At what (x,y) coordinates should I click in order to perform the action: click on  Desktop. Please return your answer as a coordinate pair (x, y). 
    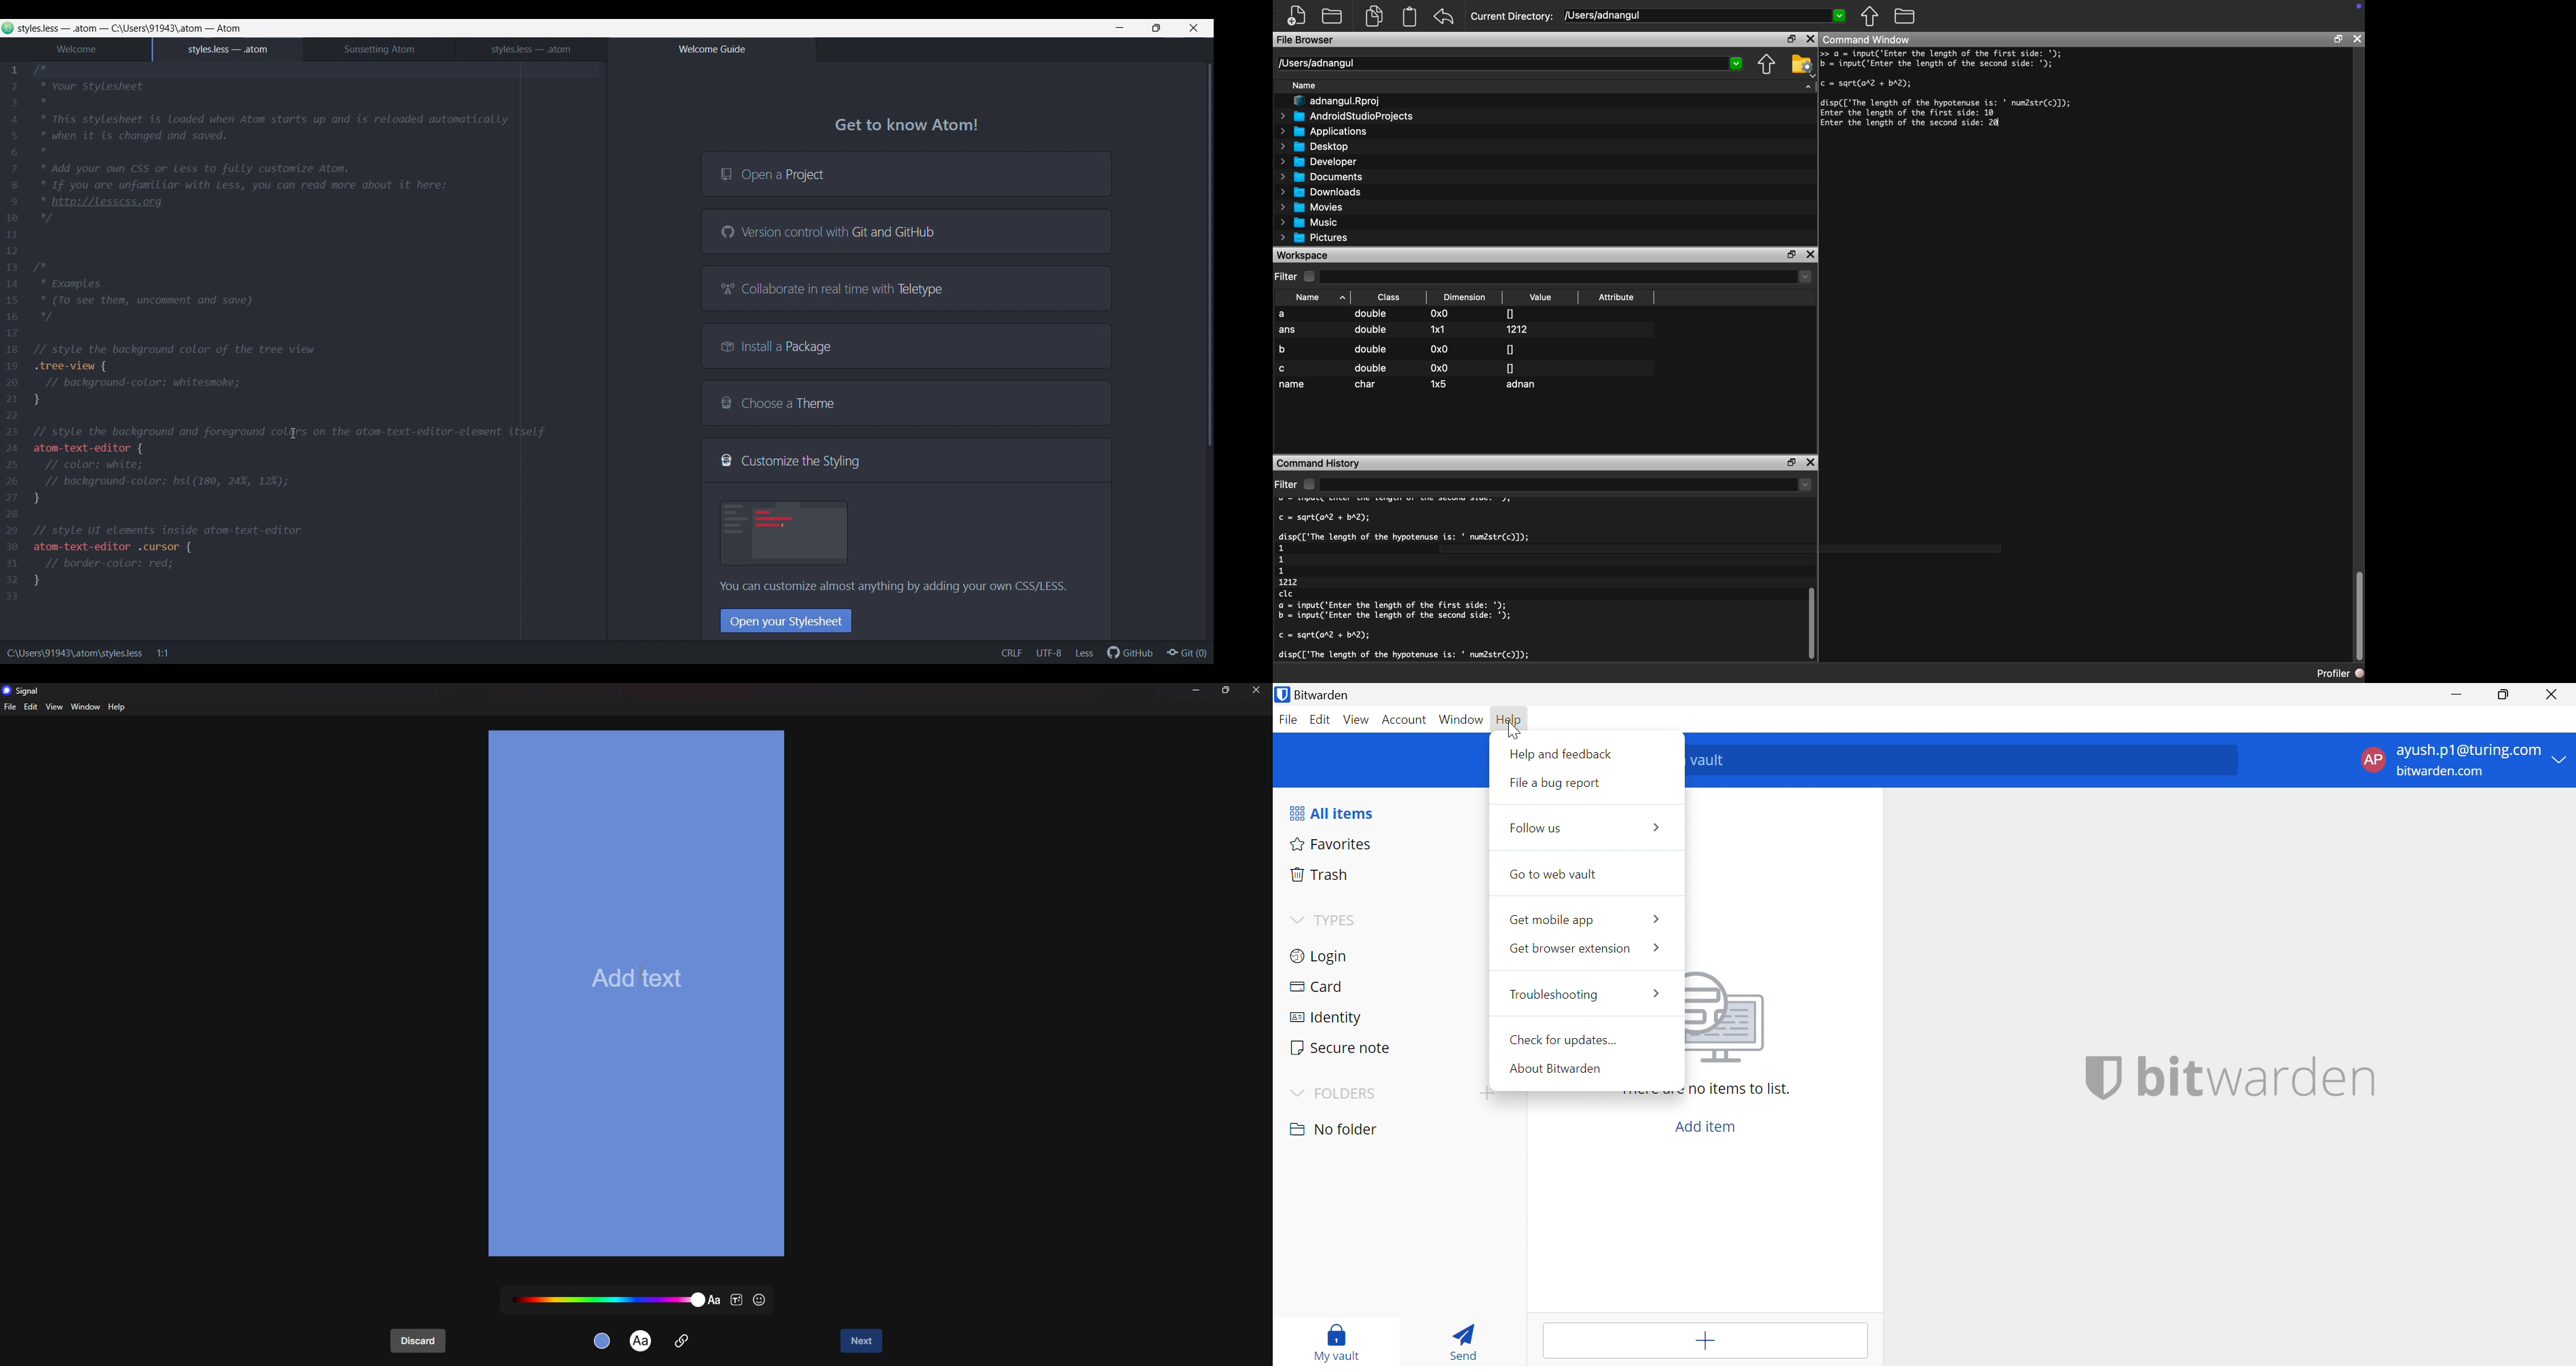
    Looking at the image, I should click on (1319, 146).